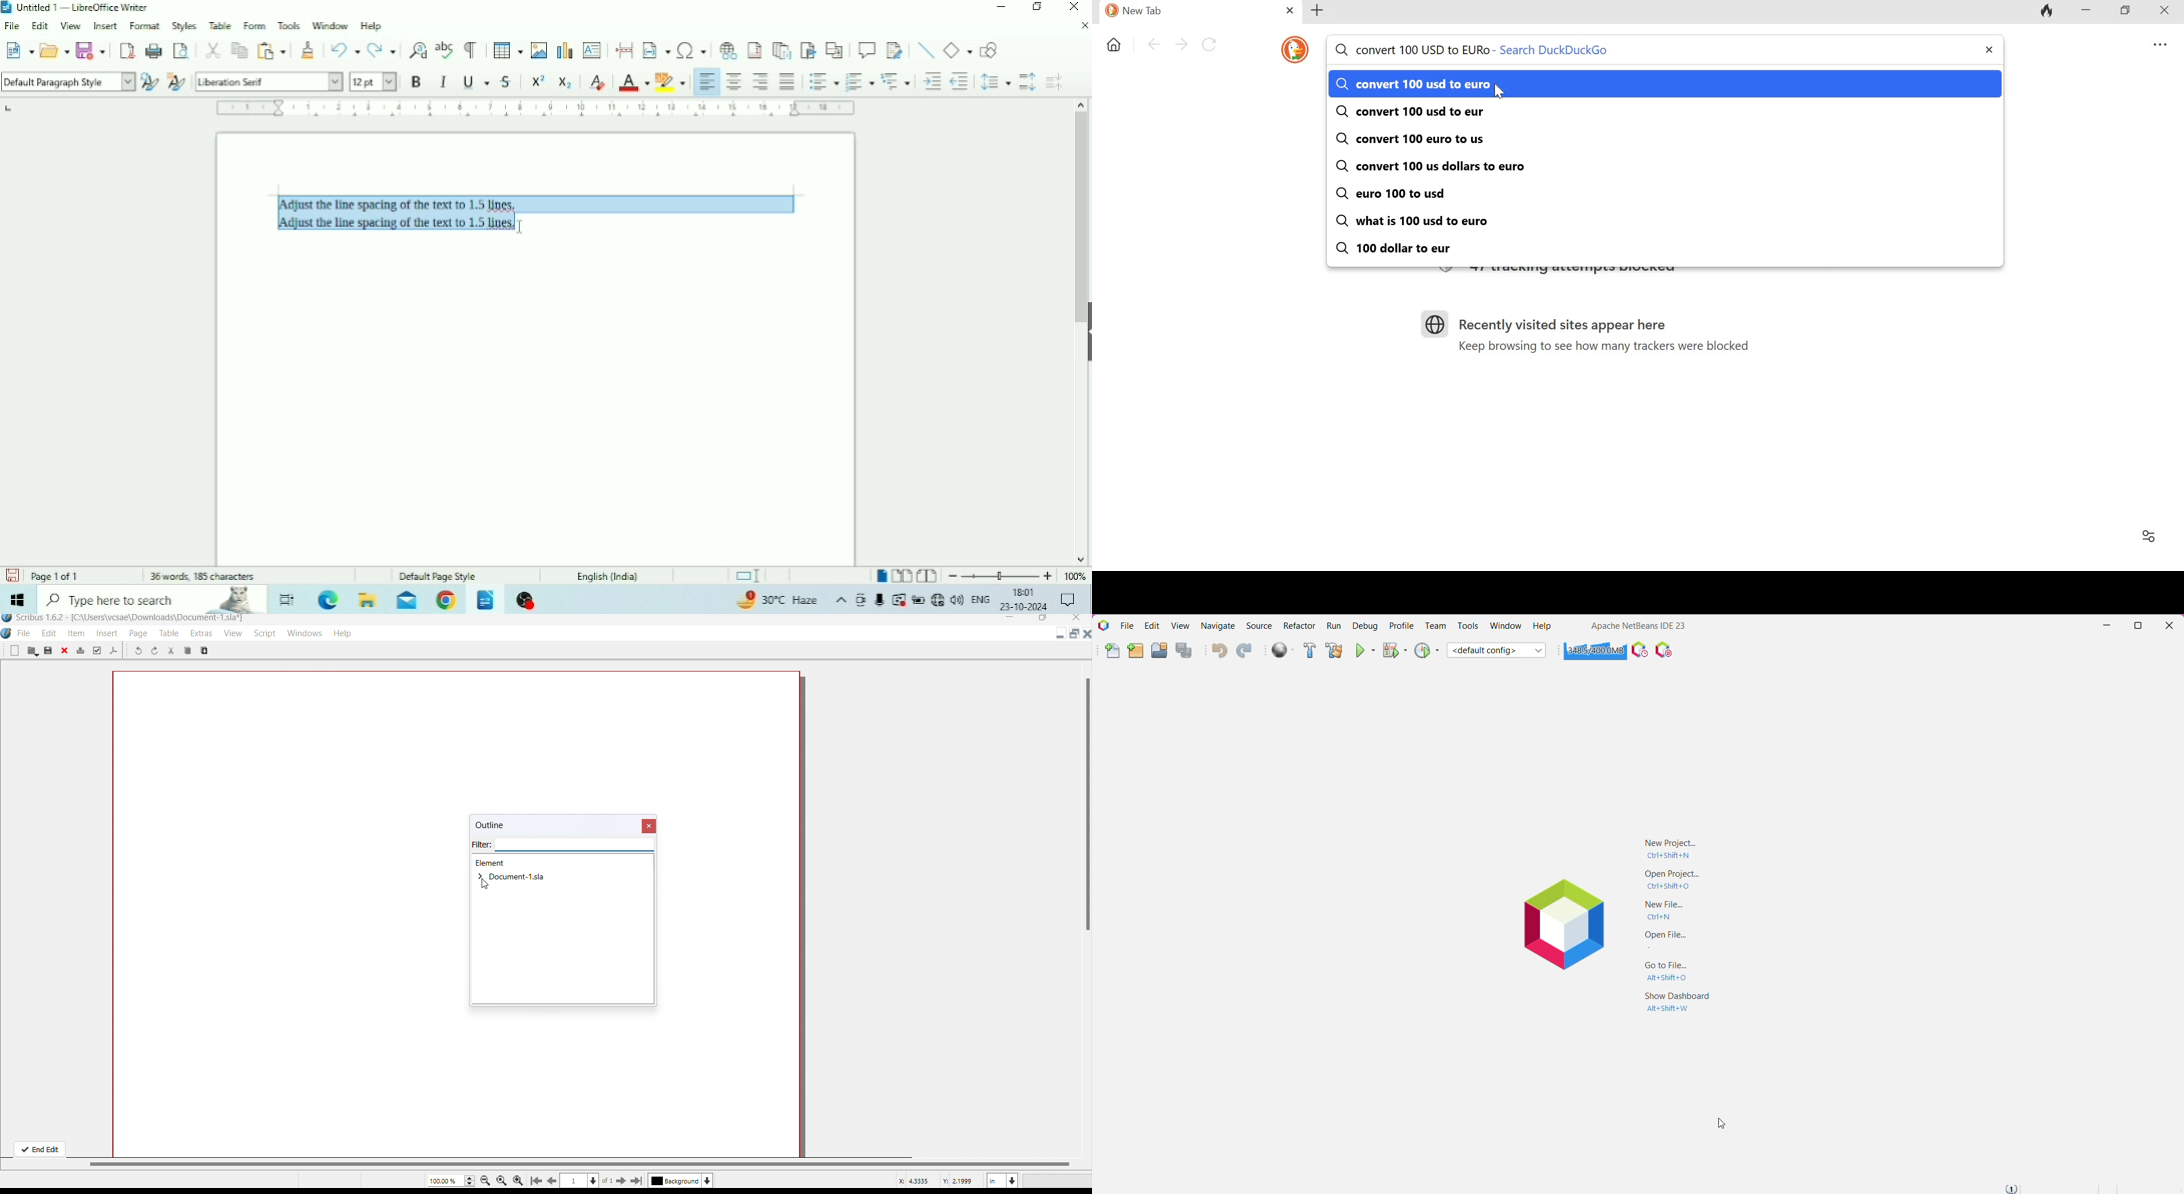 The height and width of the screenshot is (1204, 2184). Describe the element at coordinates (609, 1181) in the screenshot. I see `of 1` at that location.